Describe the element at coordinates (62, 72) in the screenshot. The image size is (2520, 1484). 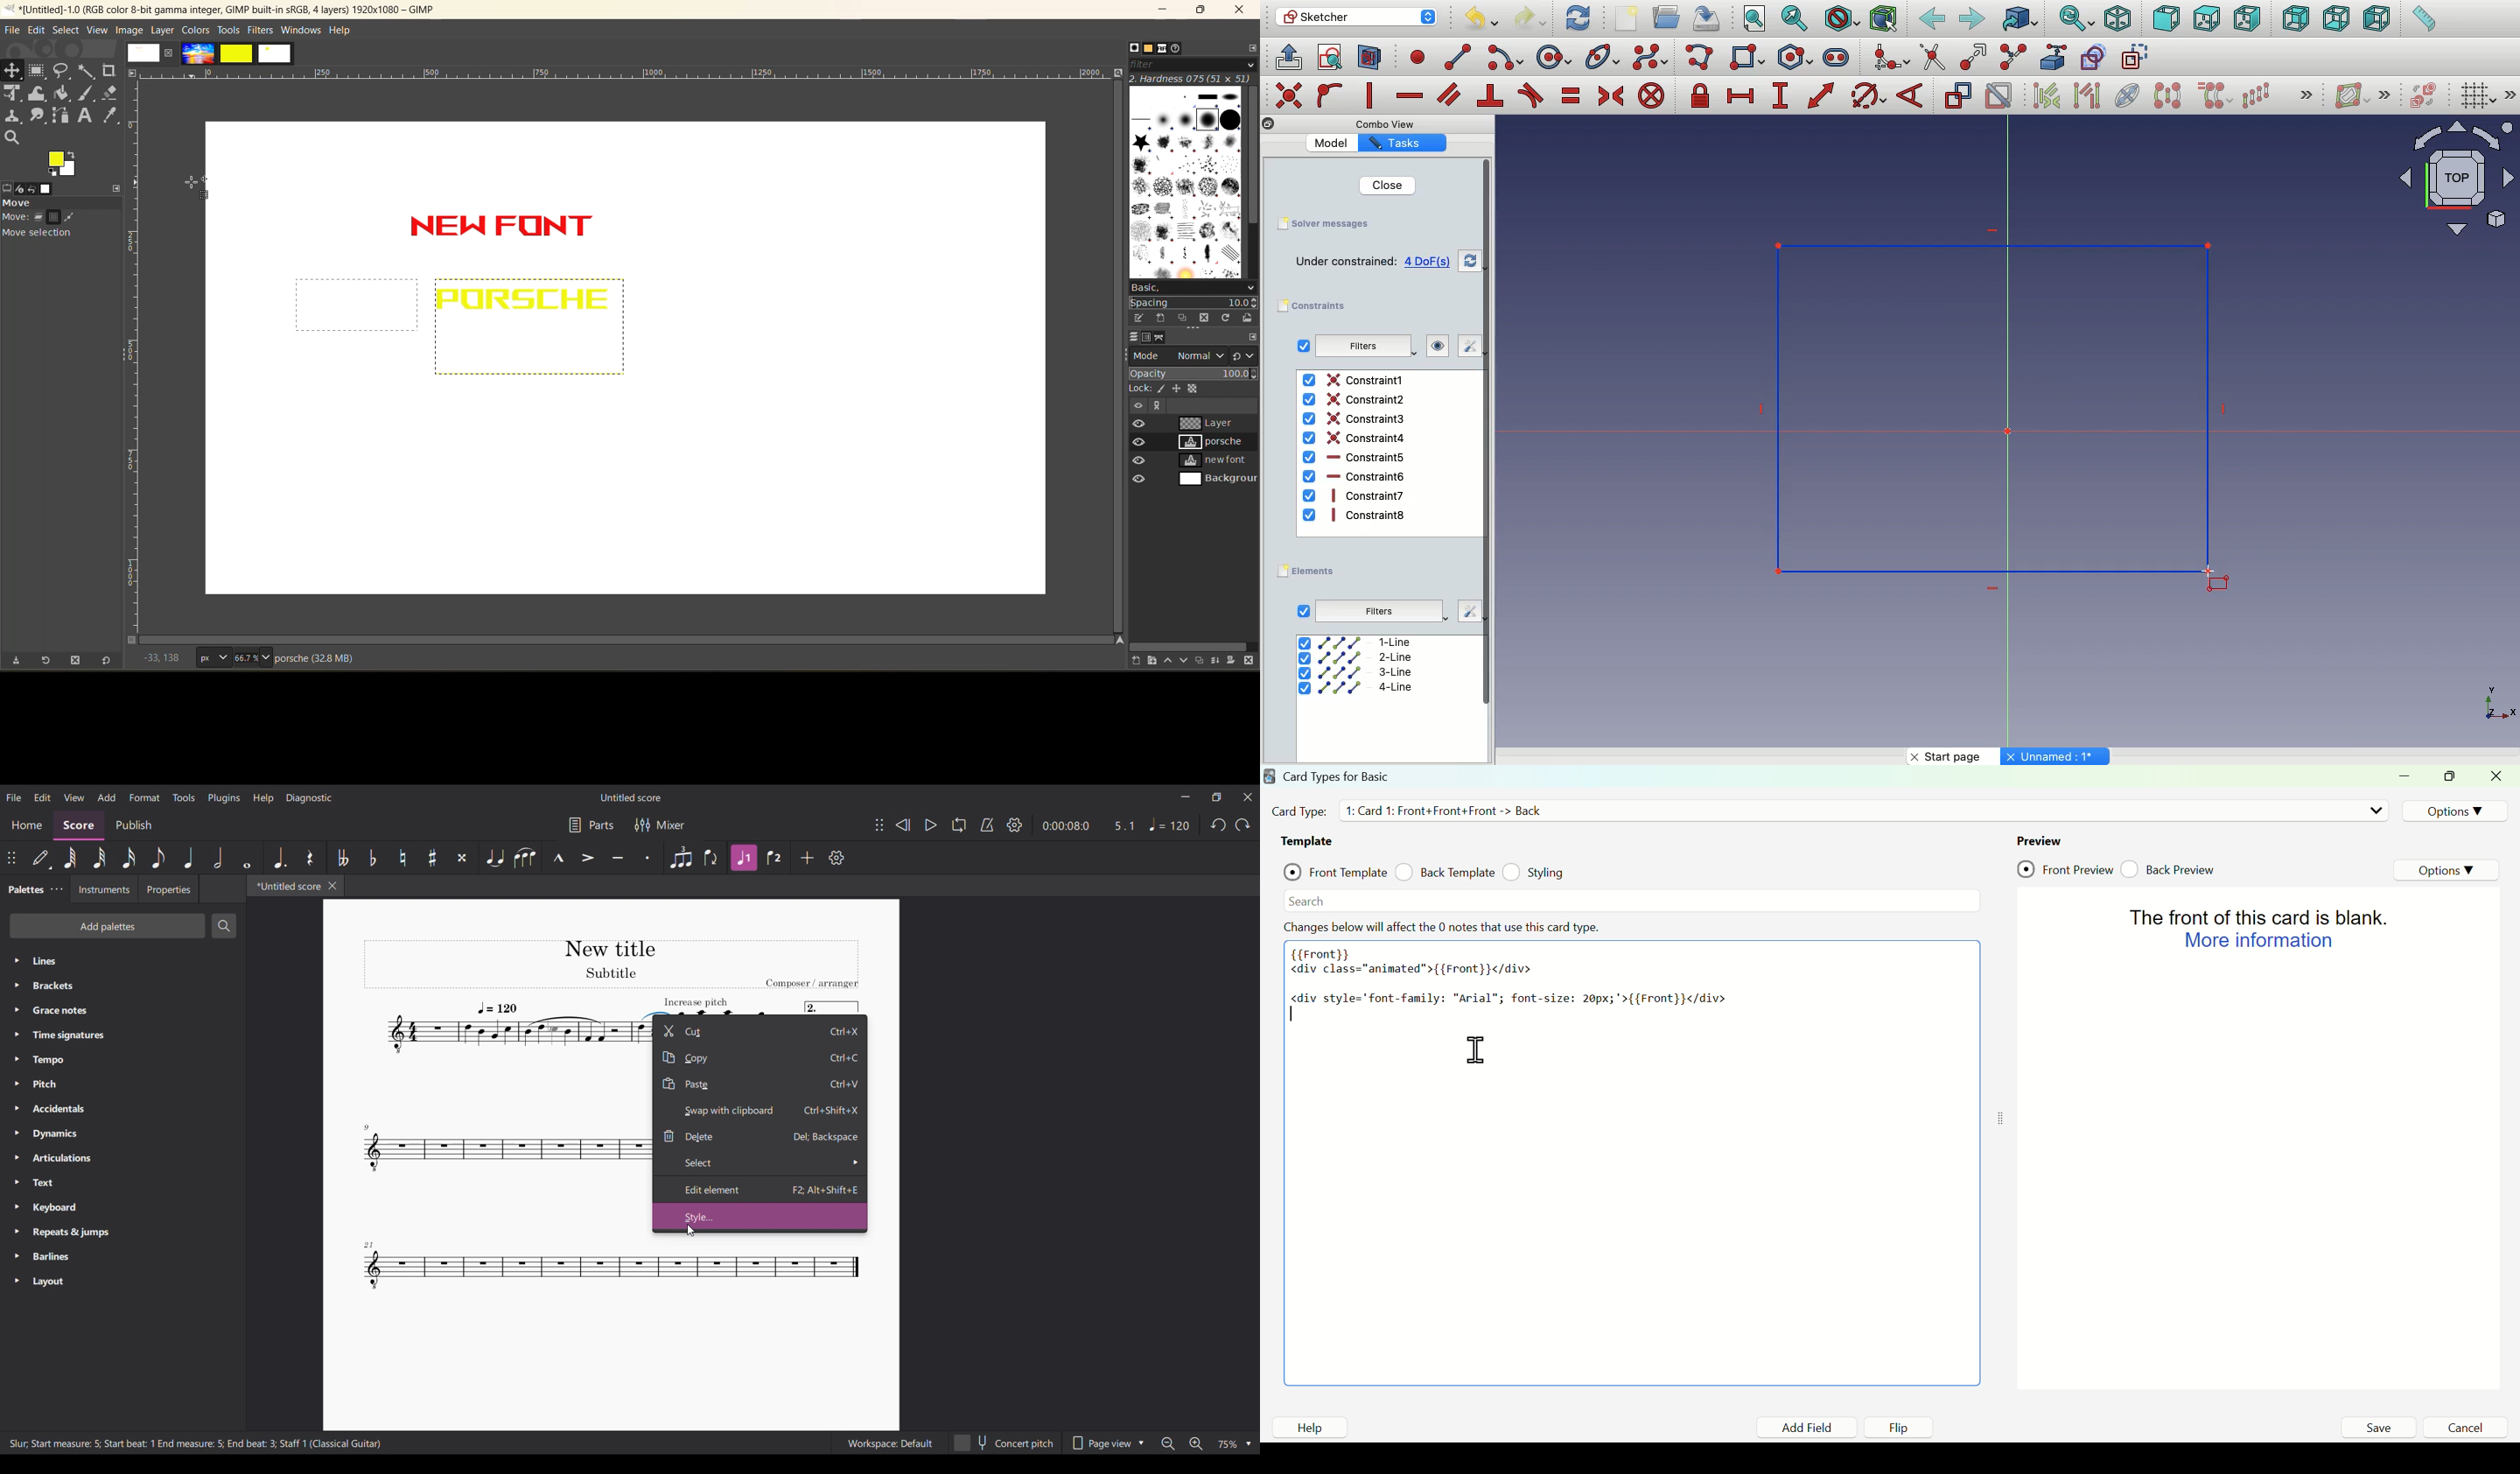
I see `free select tool` at that location.